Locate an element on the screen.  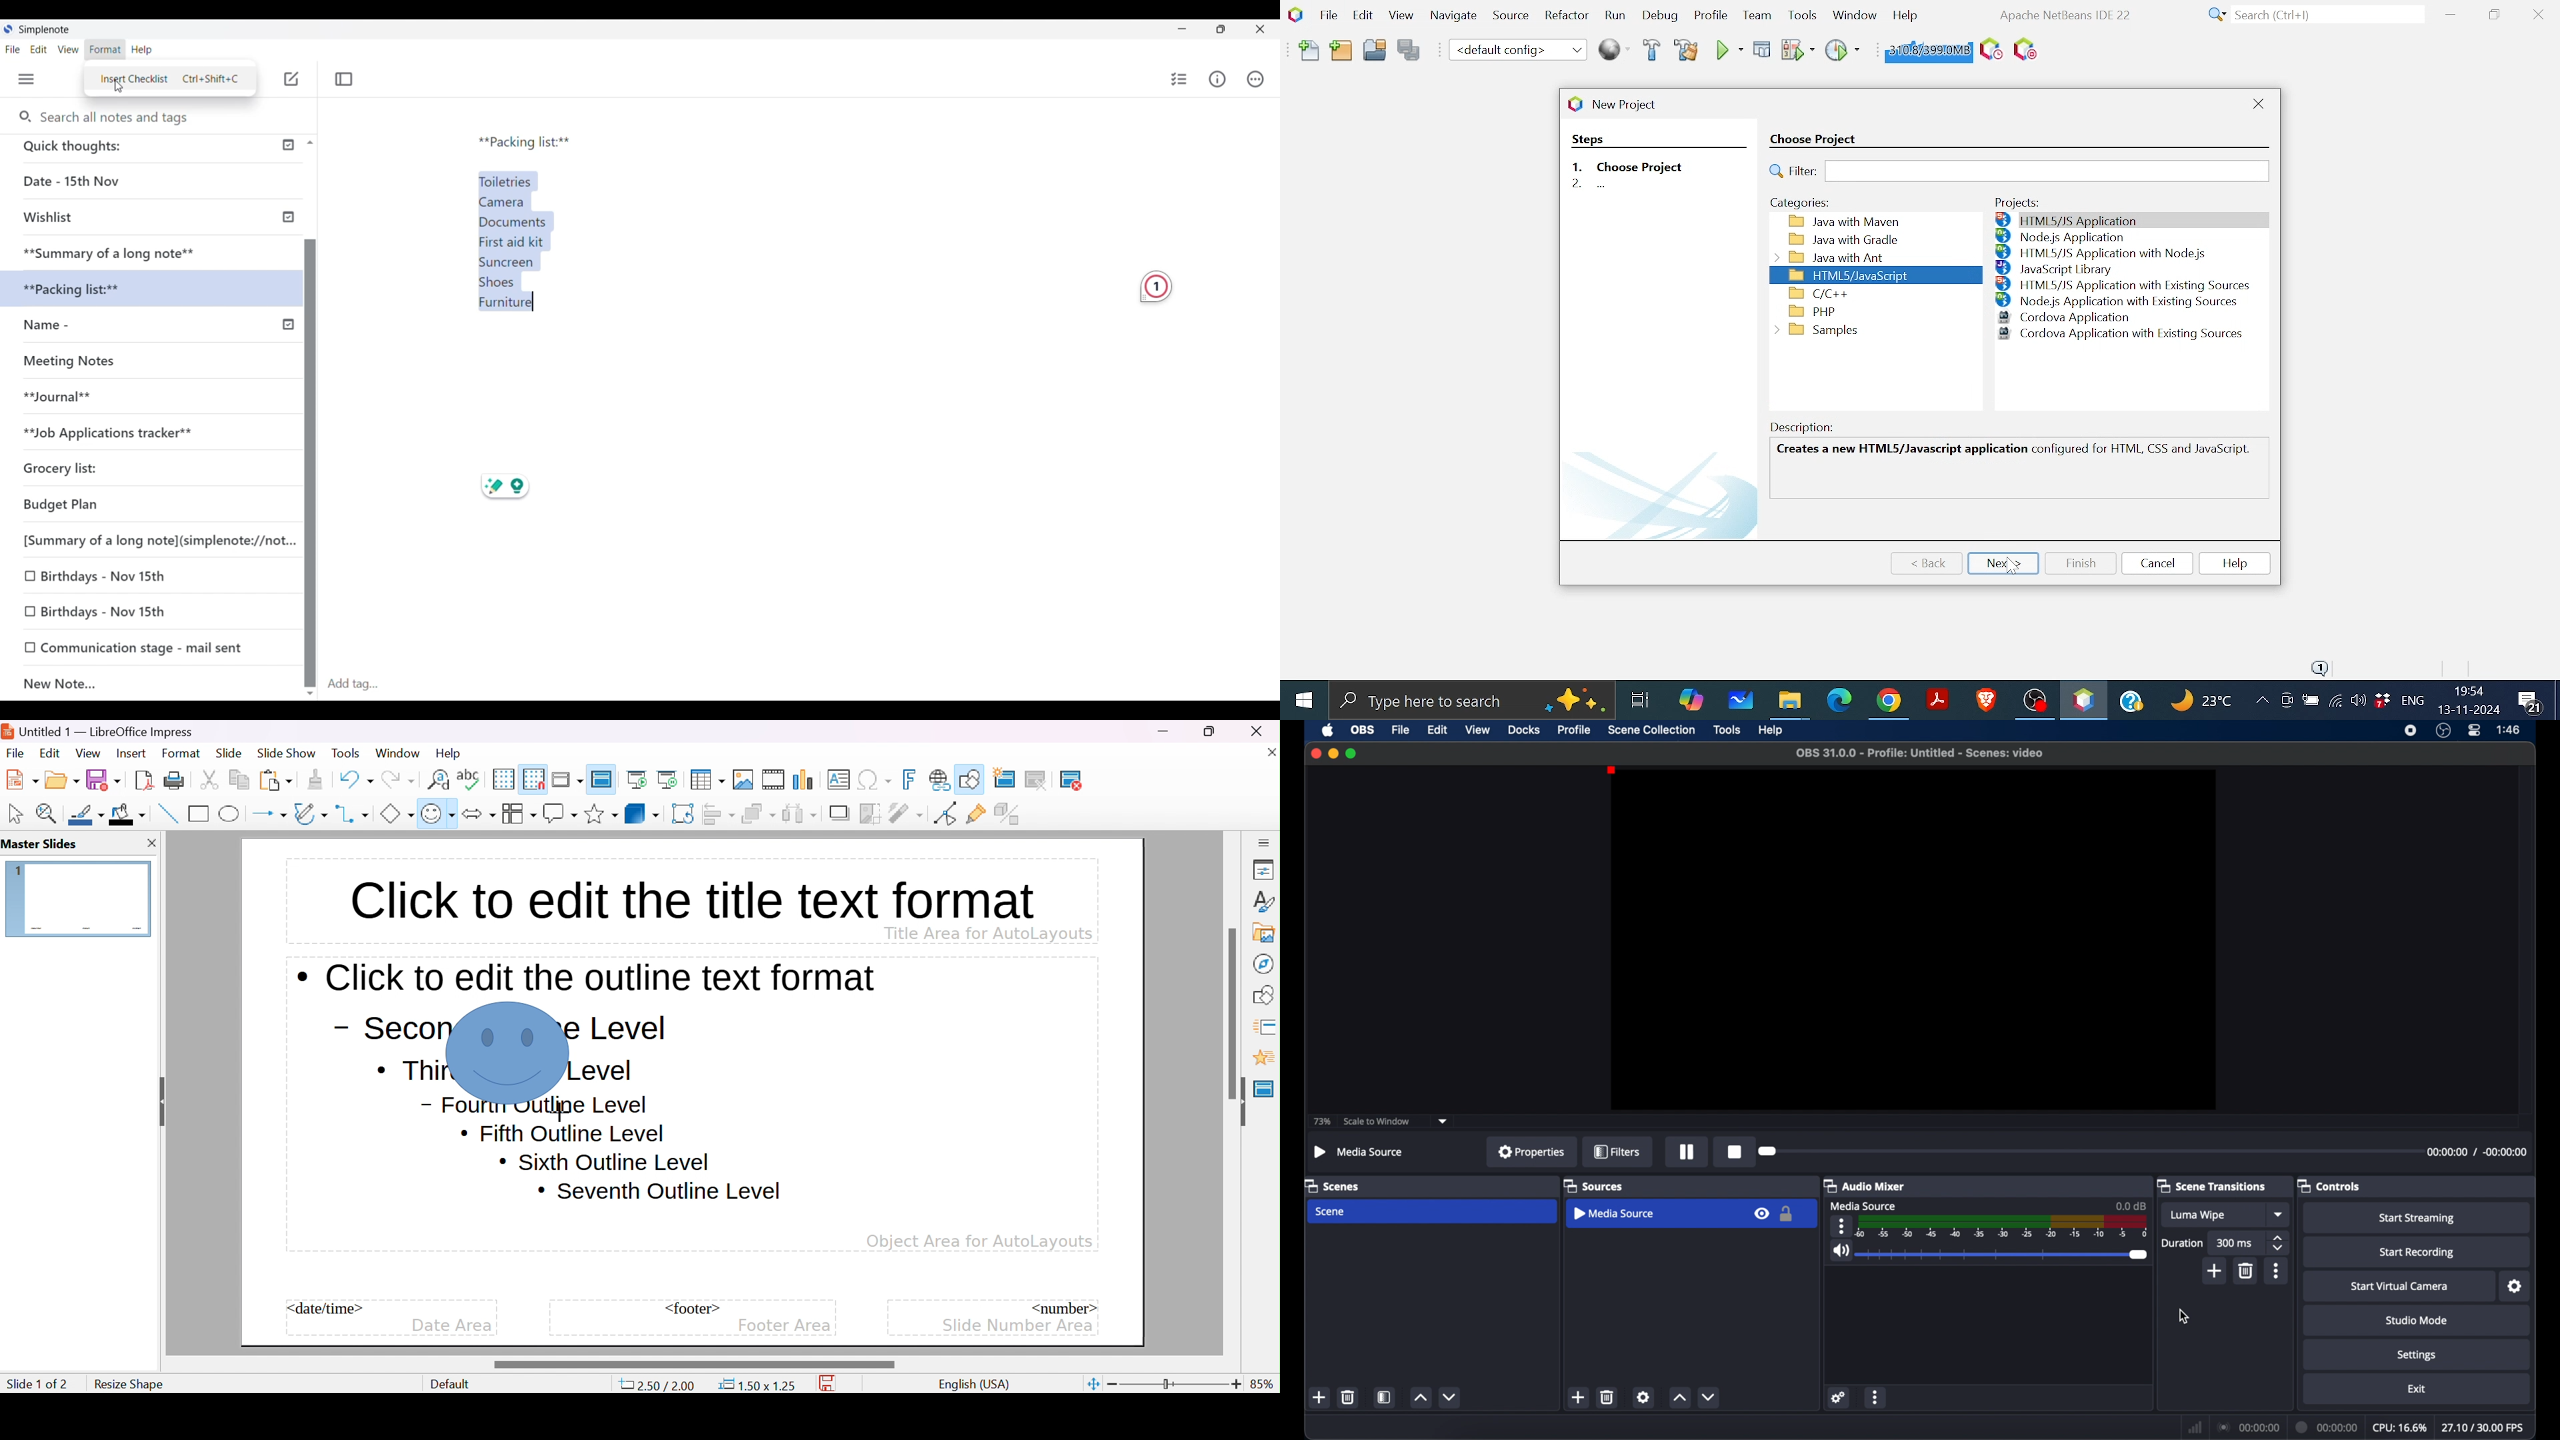
exit is located at coordinates (2417, 1389).